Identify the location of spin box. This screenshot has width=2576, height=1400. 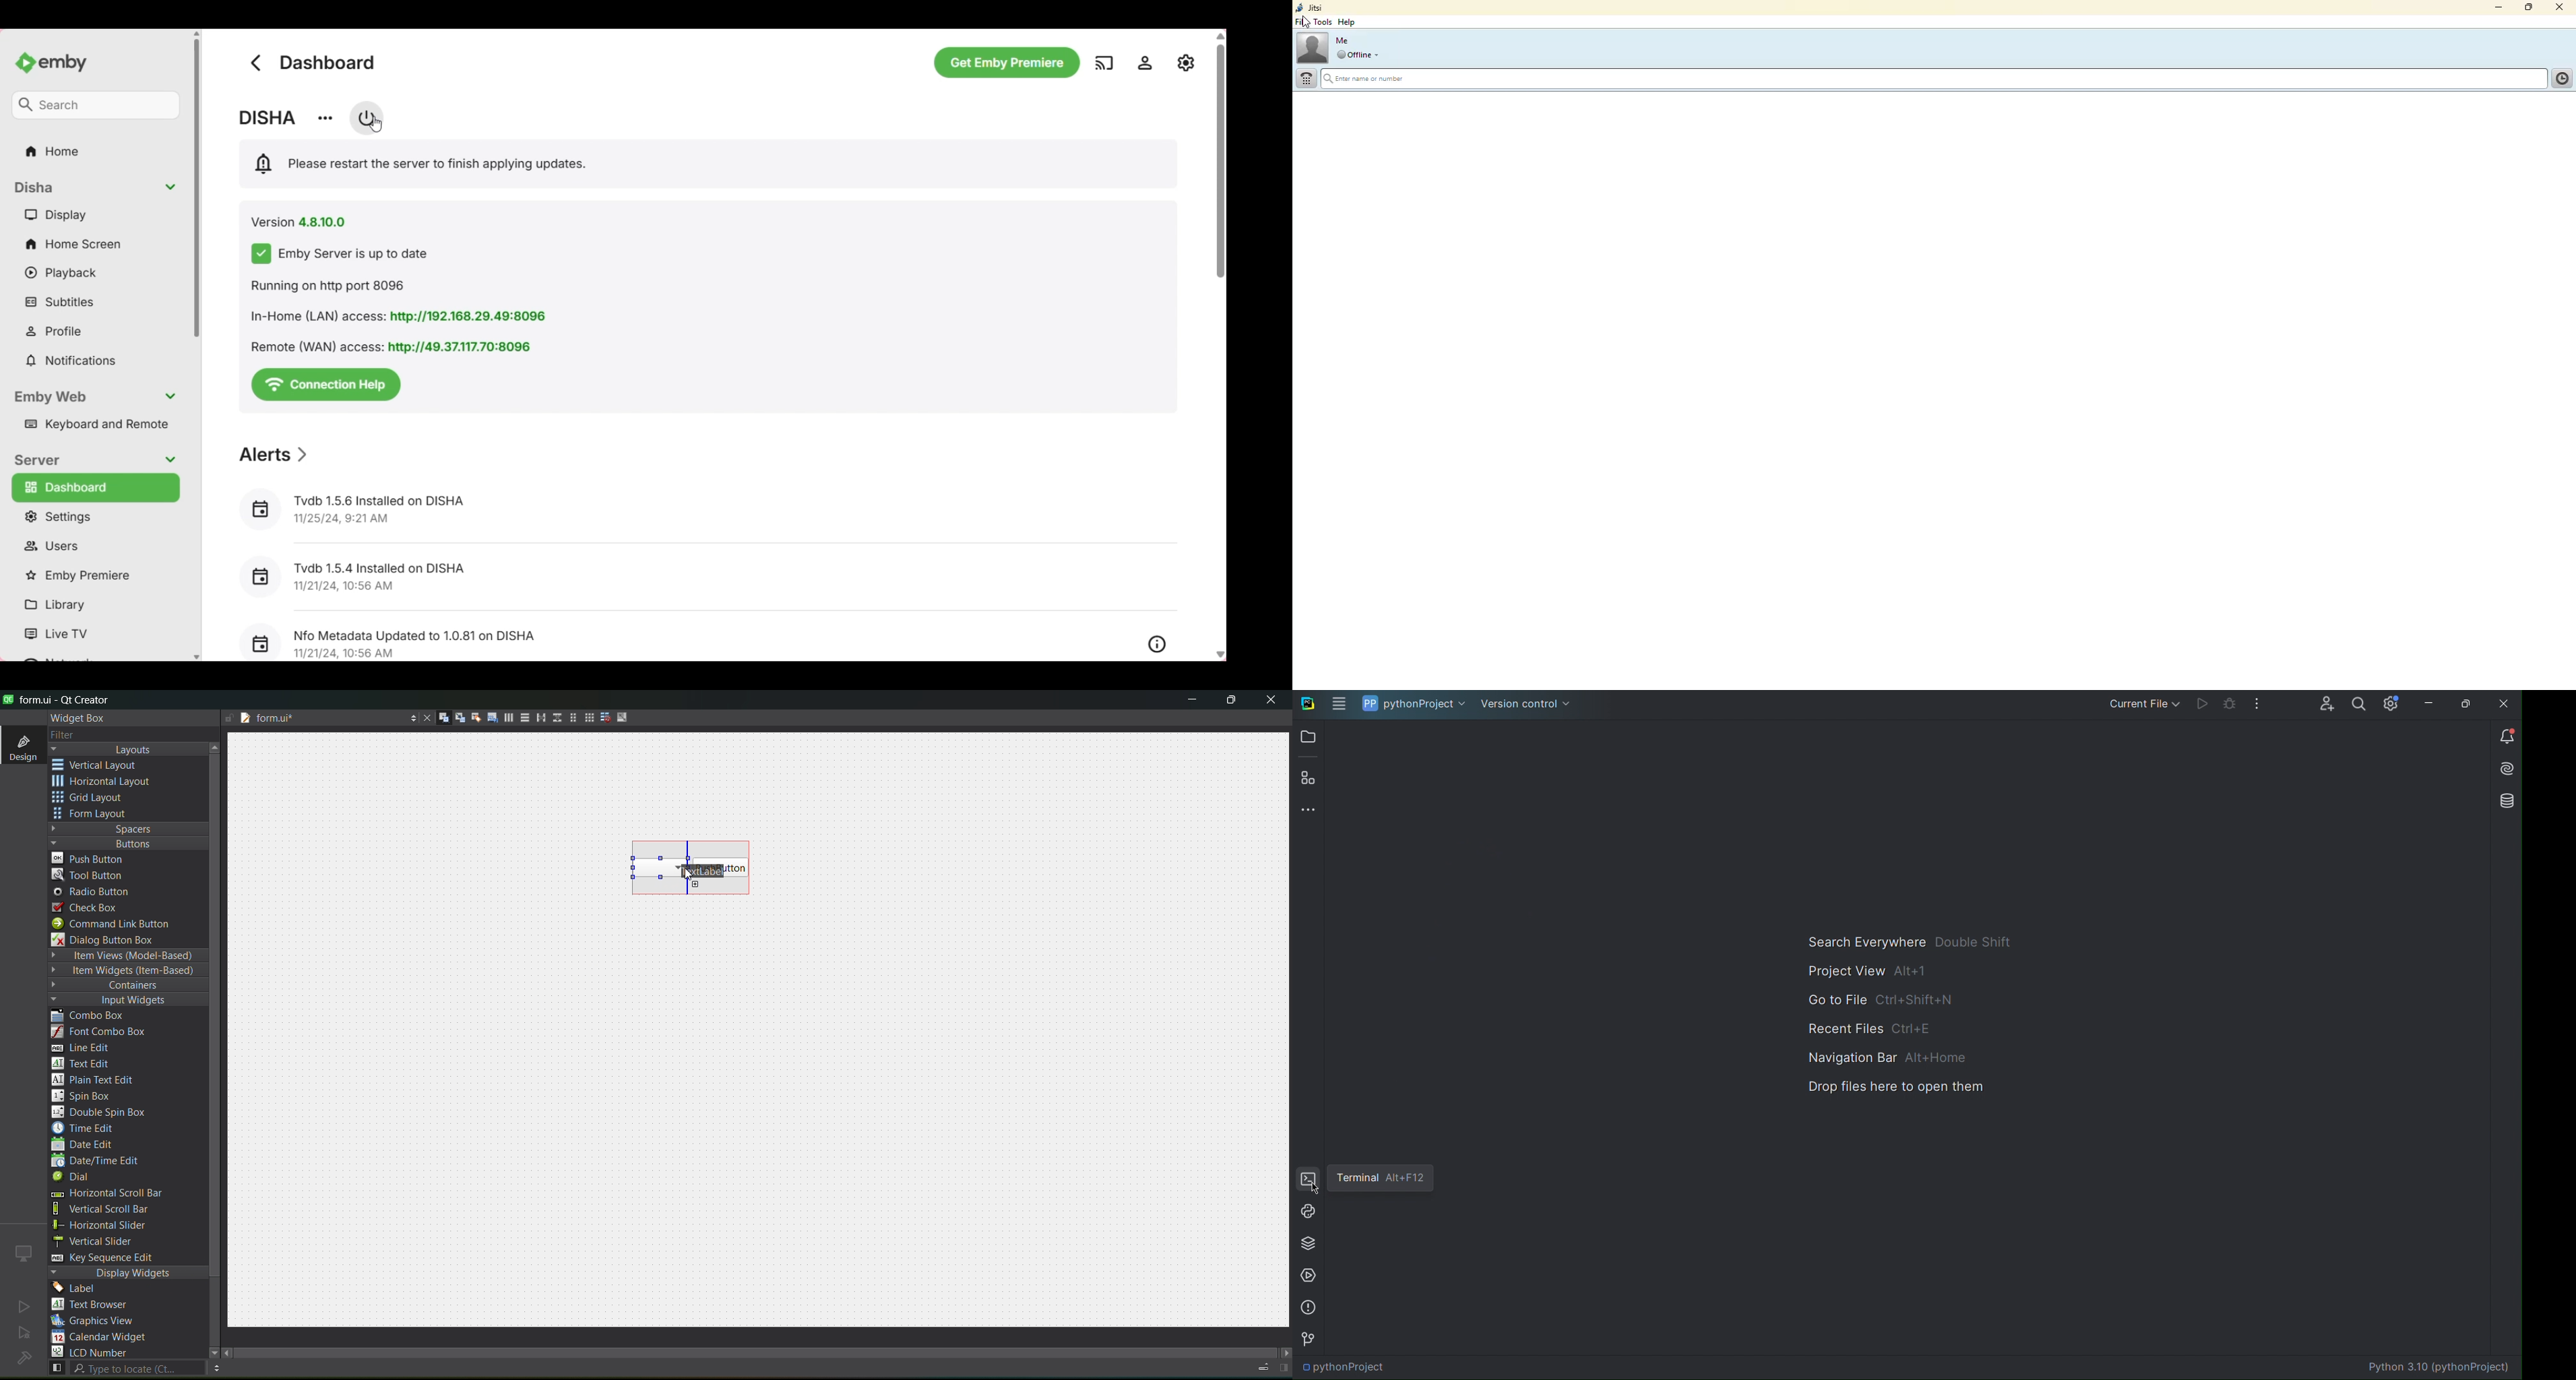
(88, 1096).